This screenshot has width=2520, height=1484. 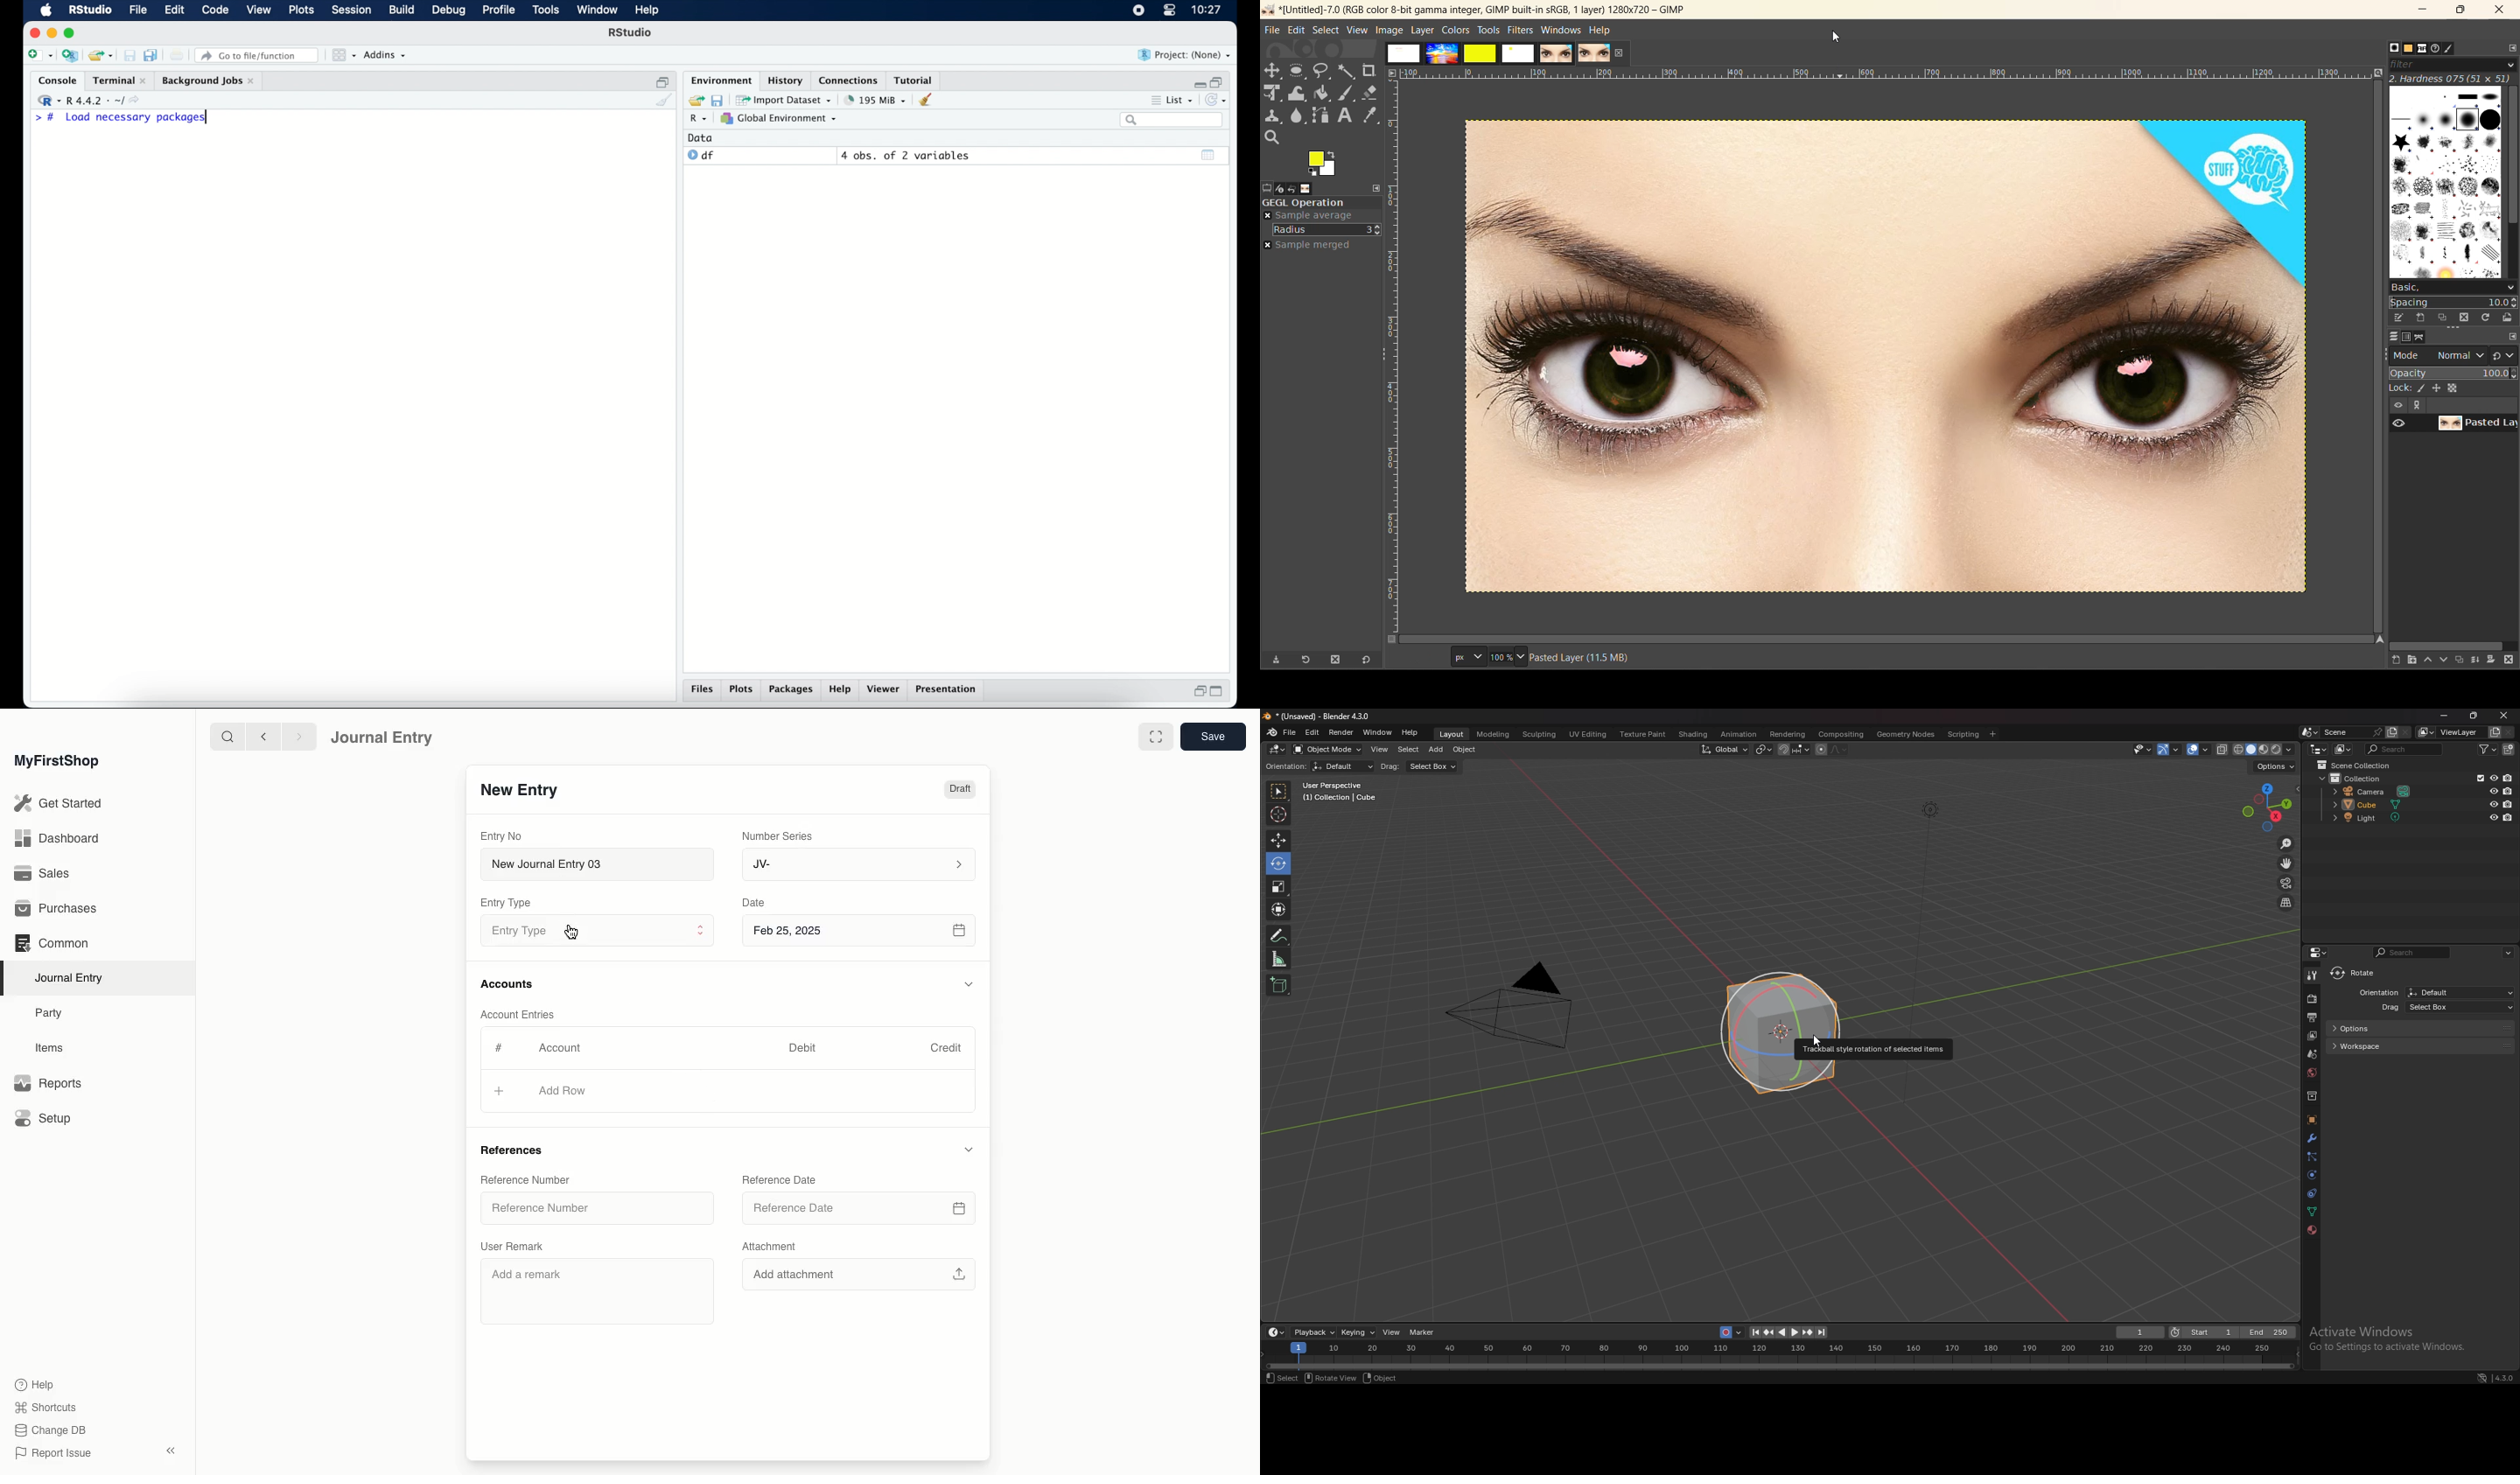 I want to click on object mode, so click(x=1328, y=749).